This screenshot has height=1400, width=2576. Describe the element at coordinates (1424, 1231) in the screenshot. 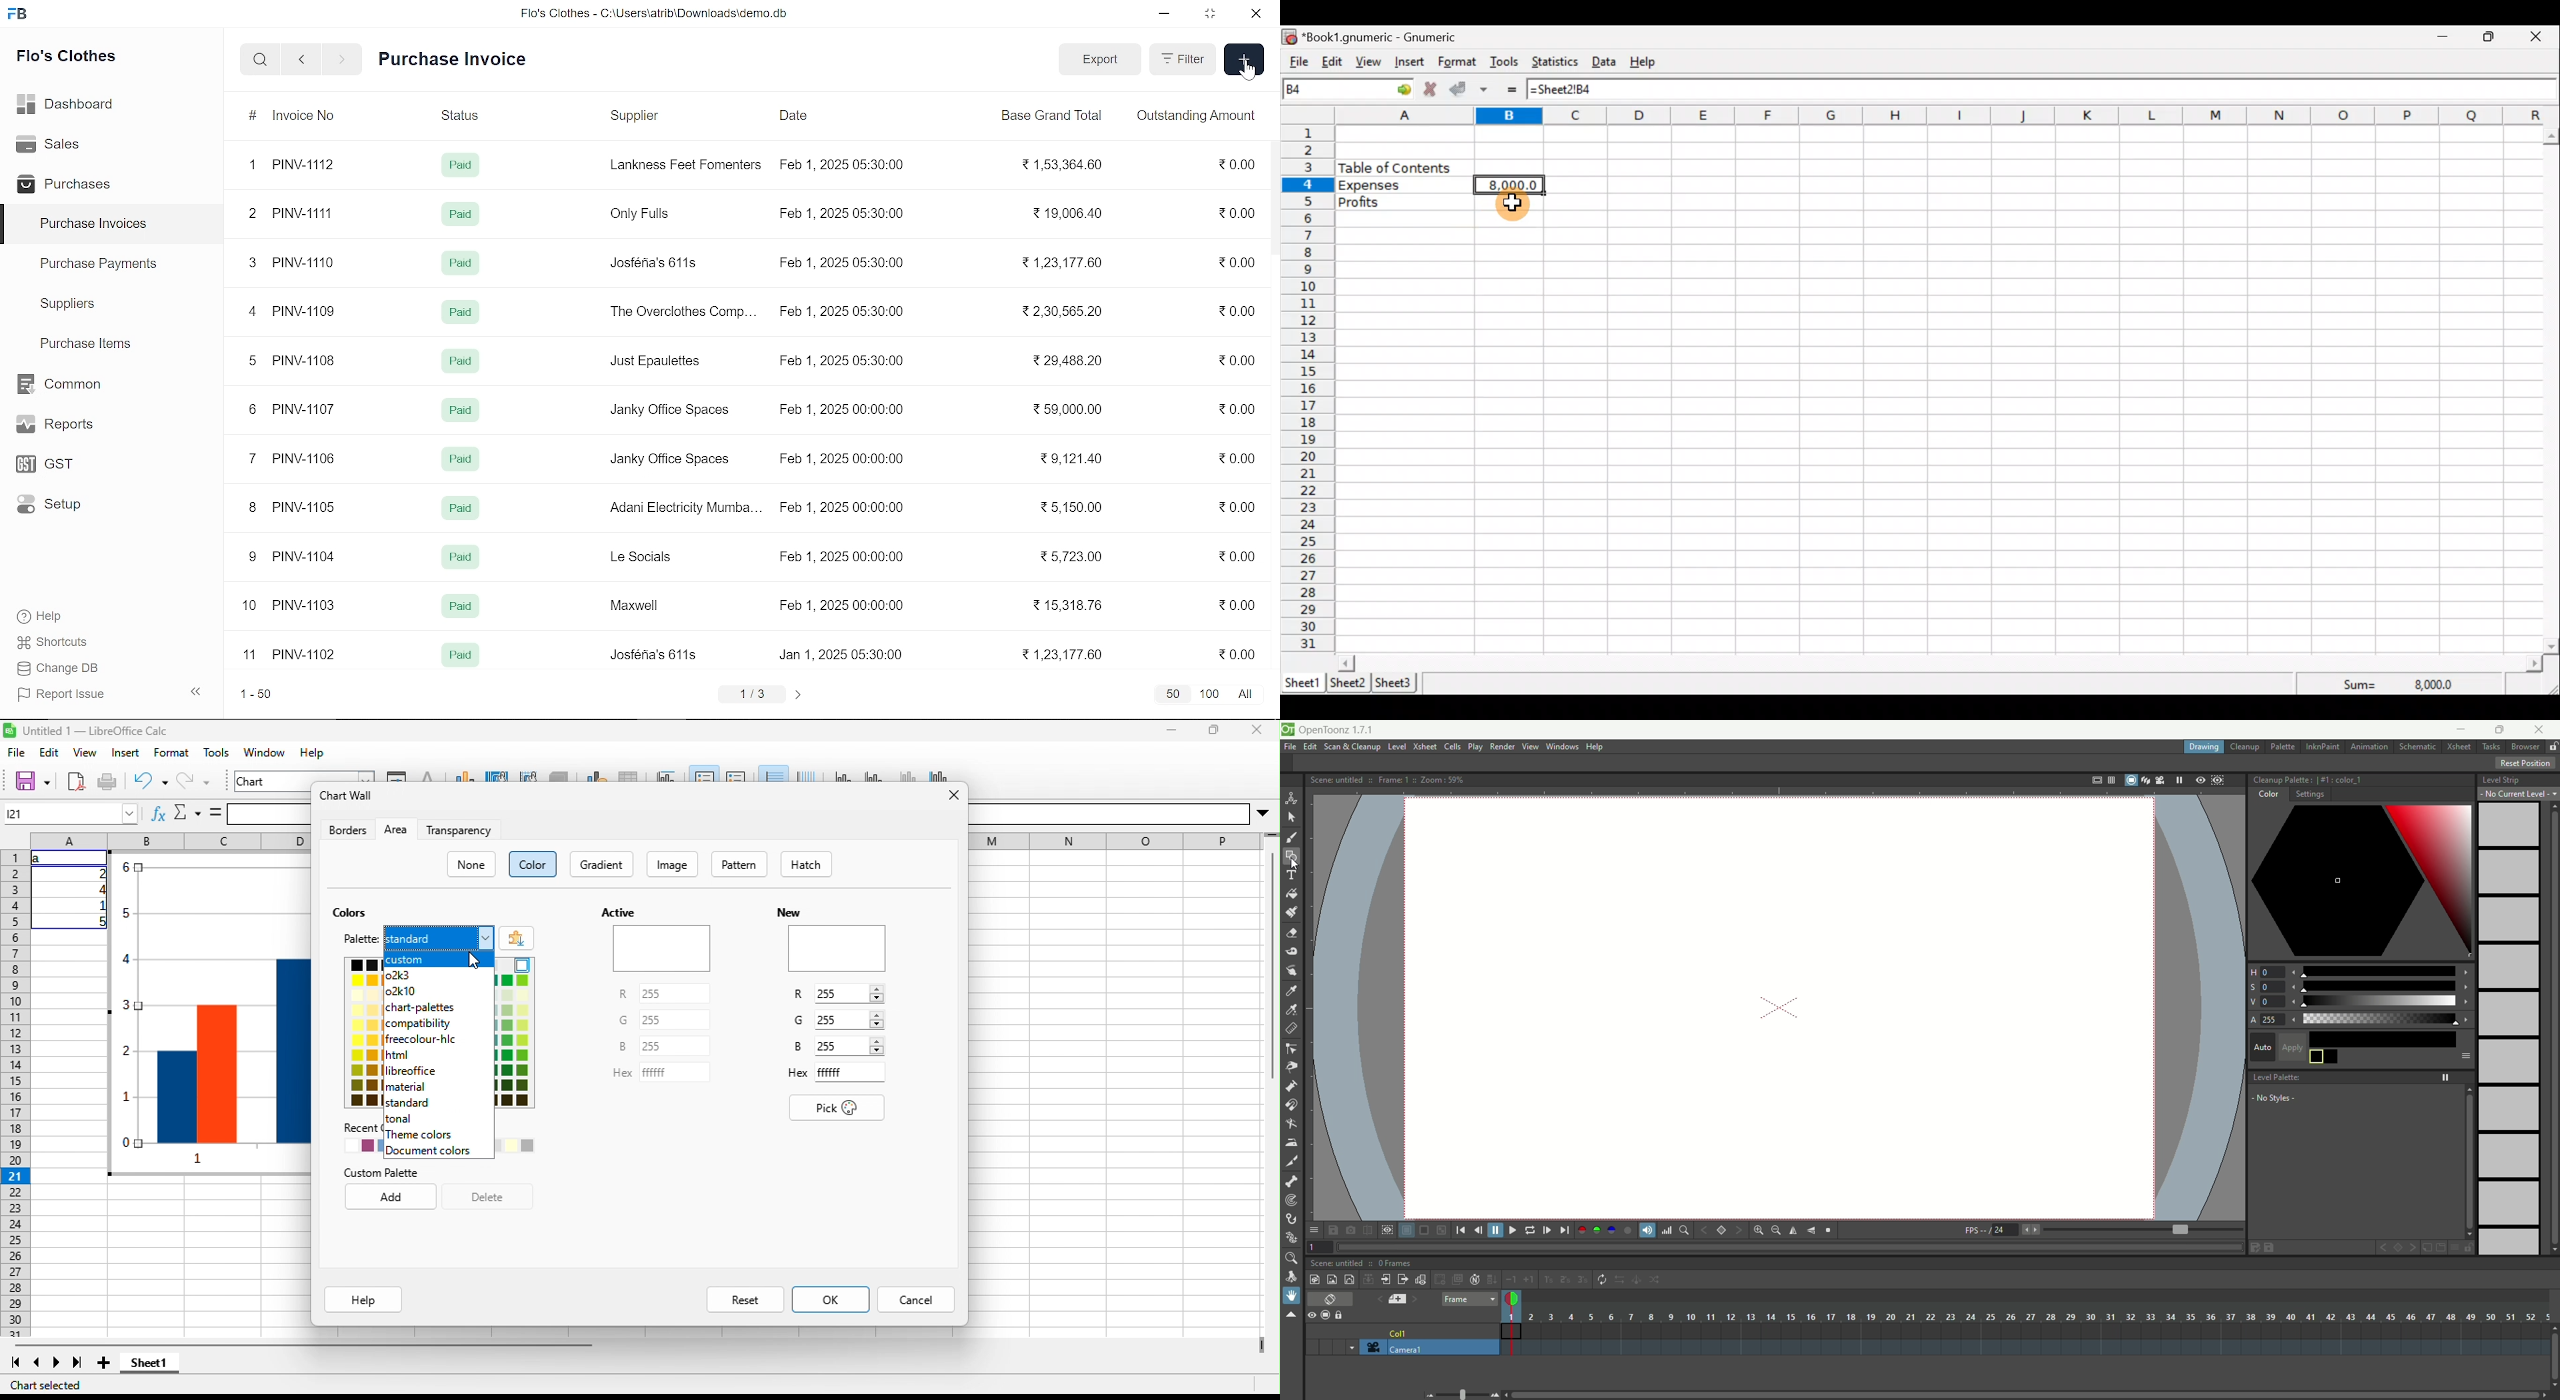

I see `black background` at that location.